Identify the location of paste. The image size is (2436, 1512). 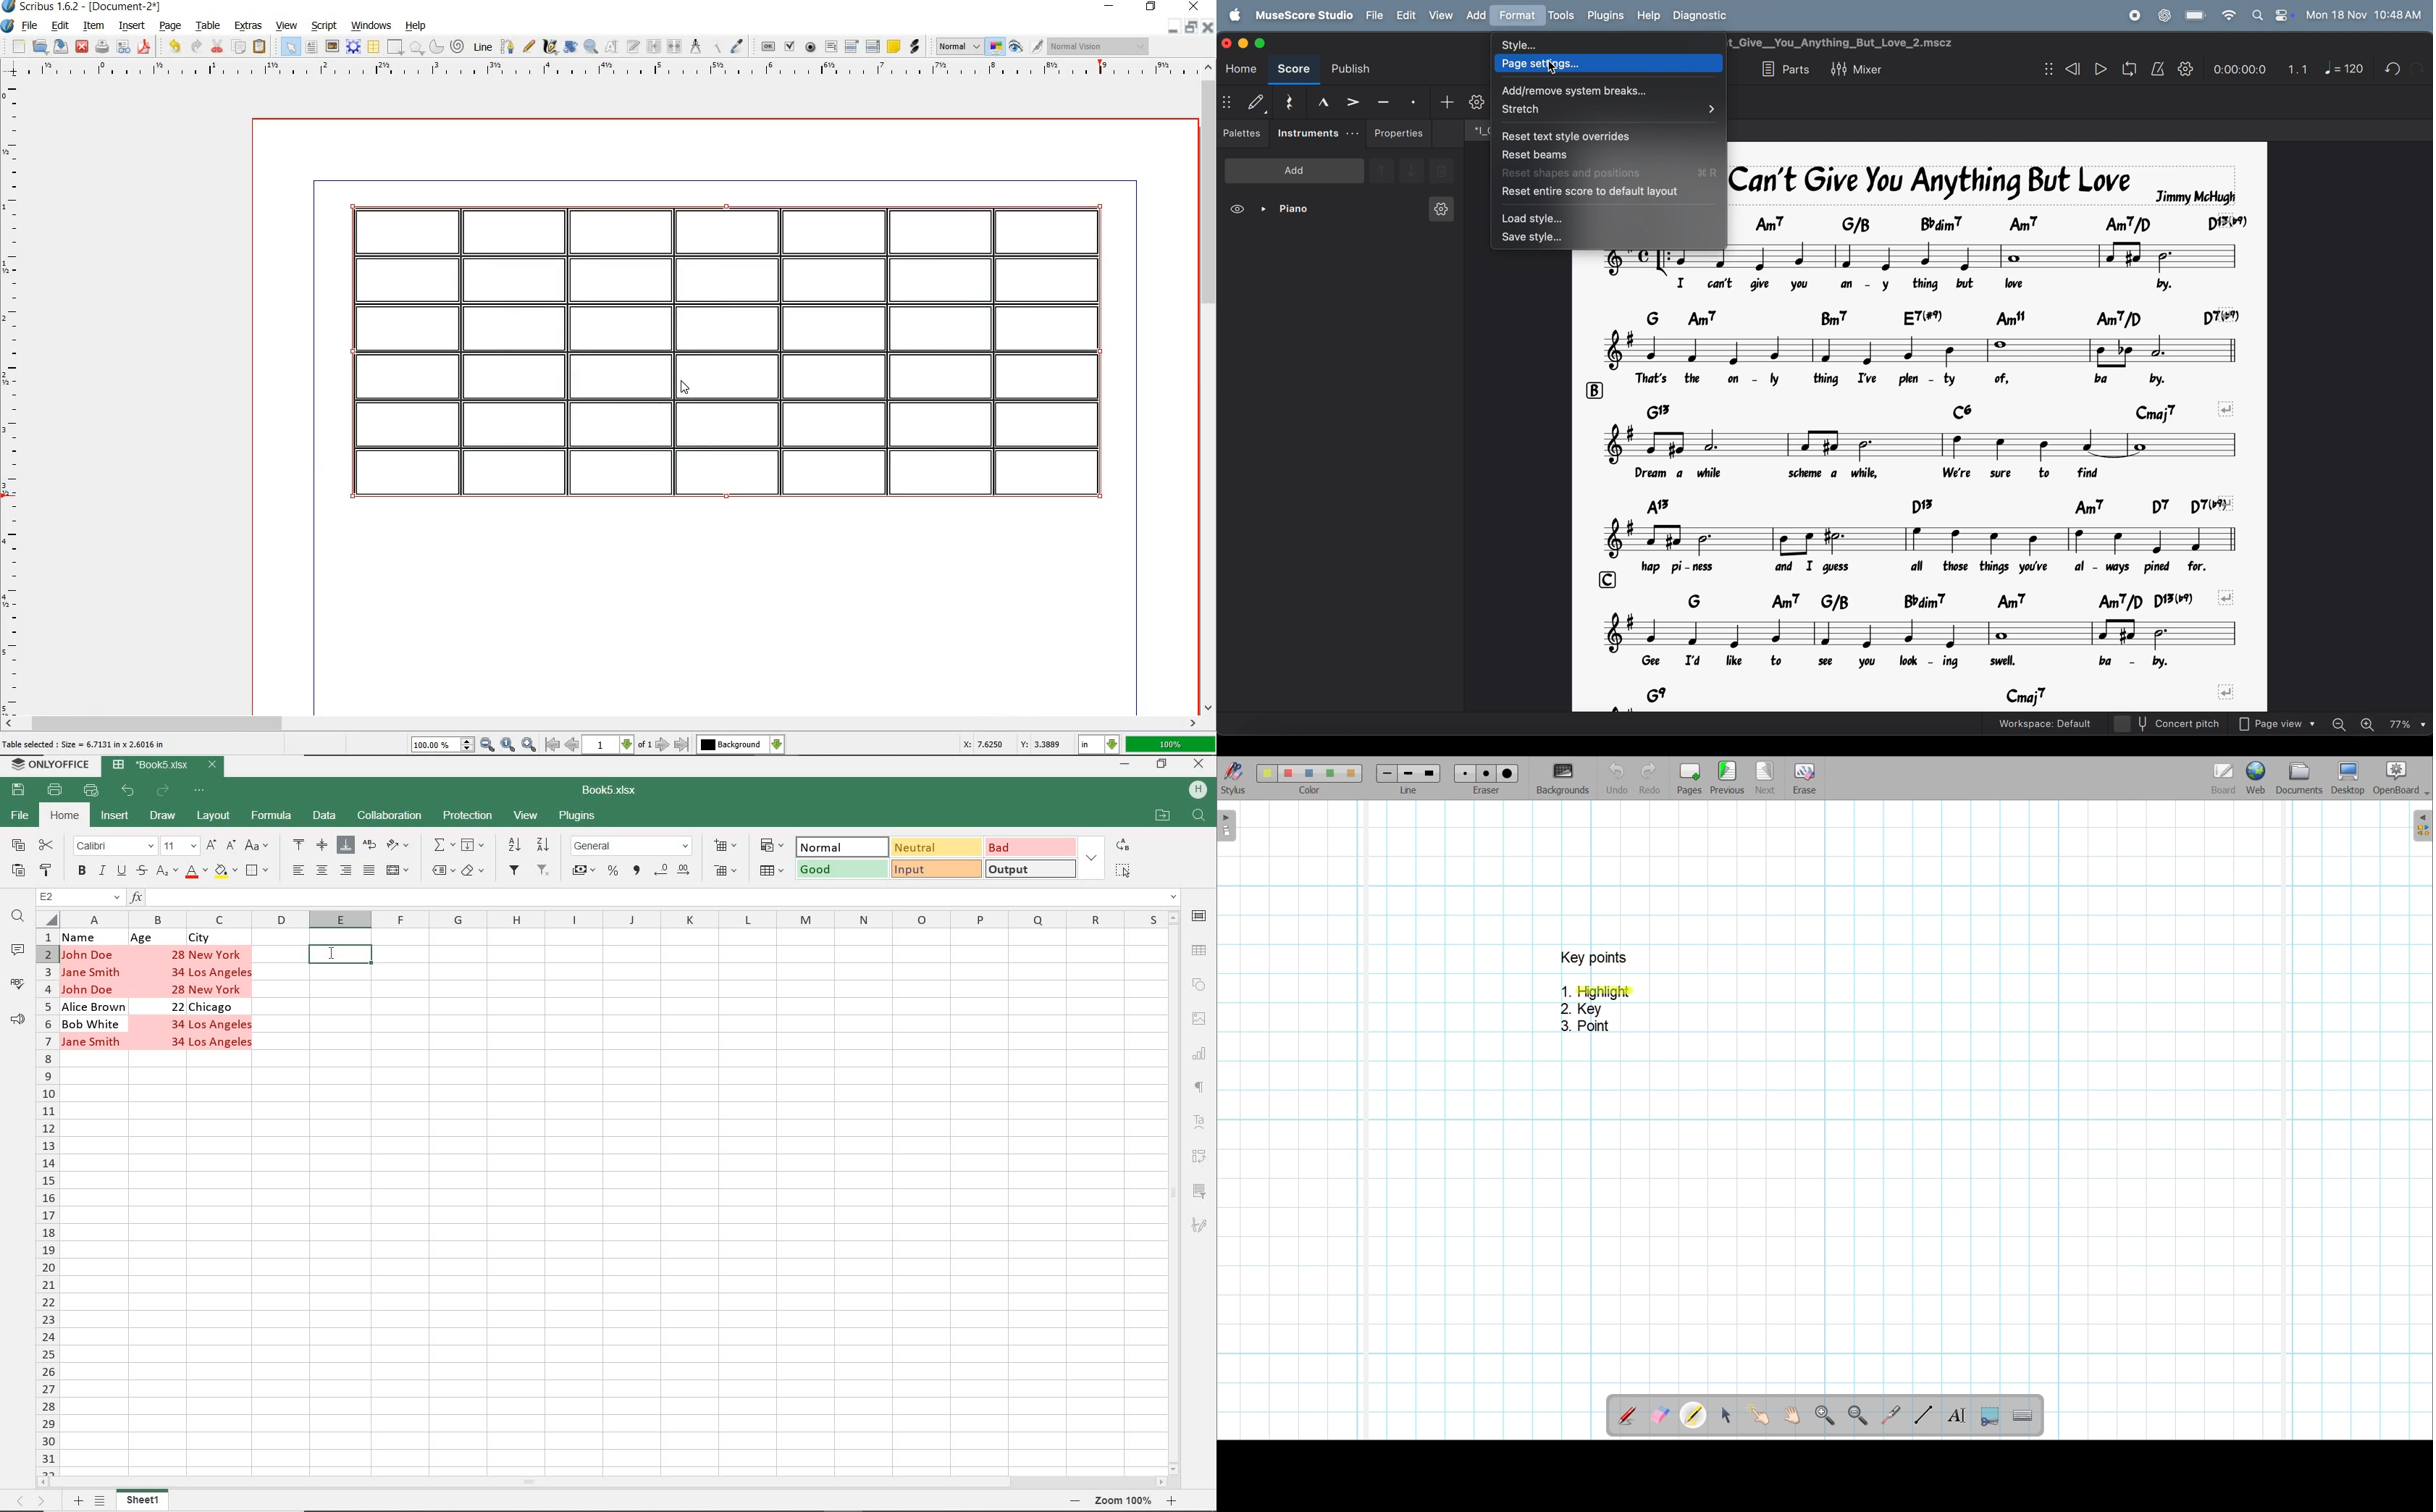
(260, 48).